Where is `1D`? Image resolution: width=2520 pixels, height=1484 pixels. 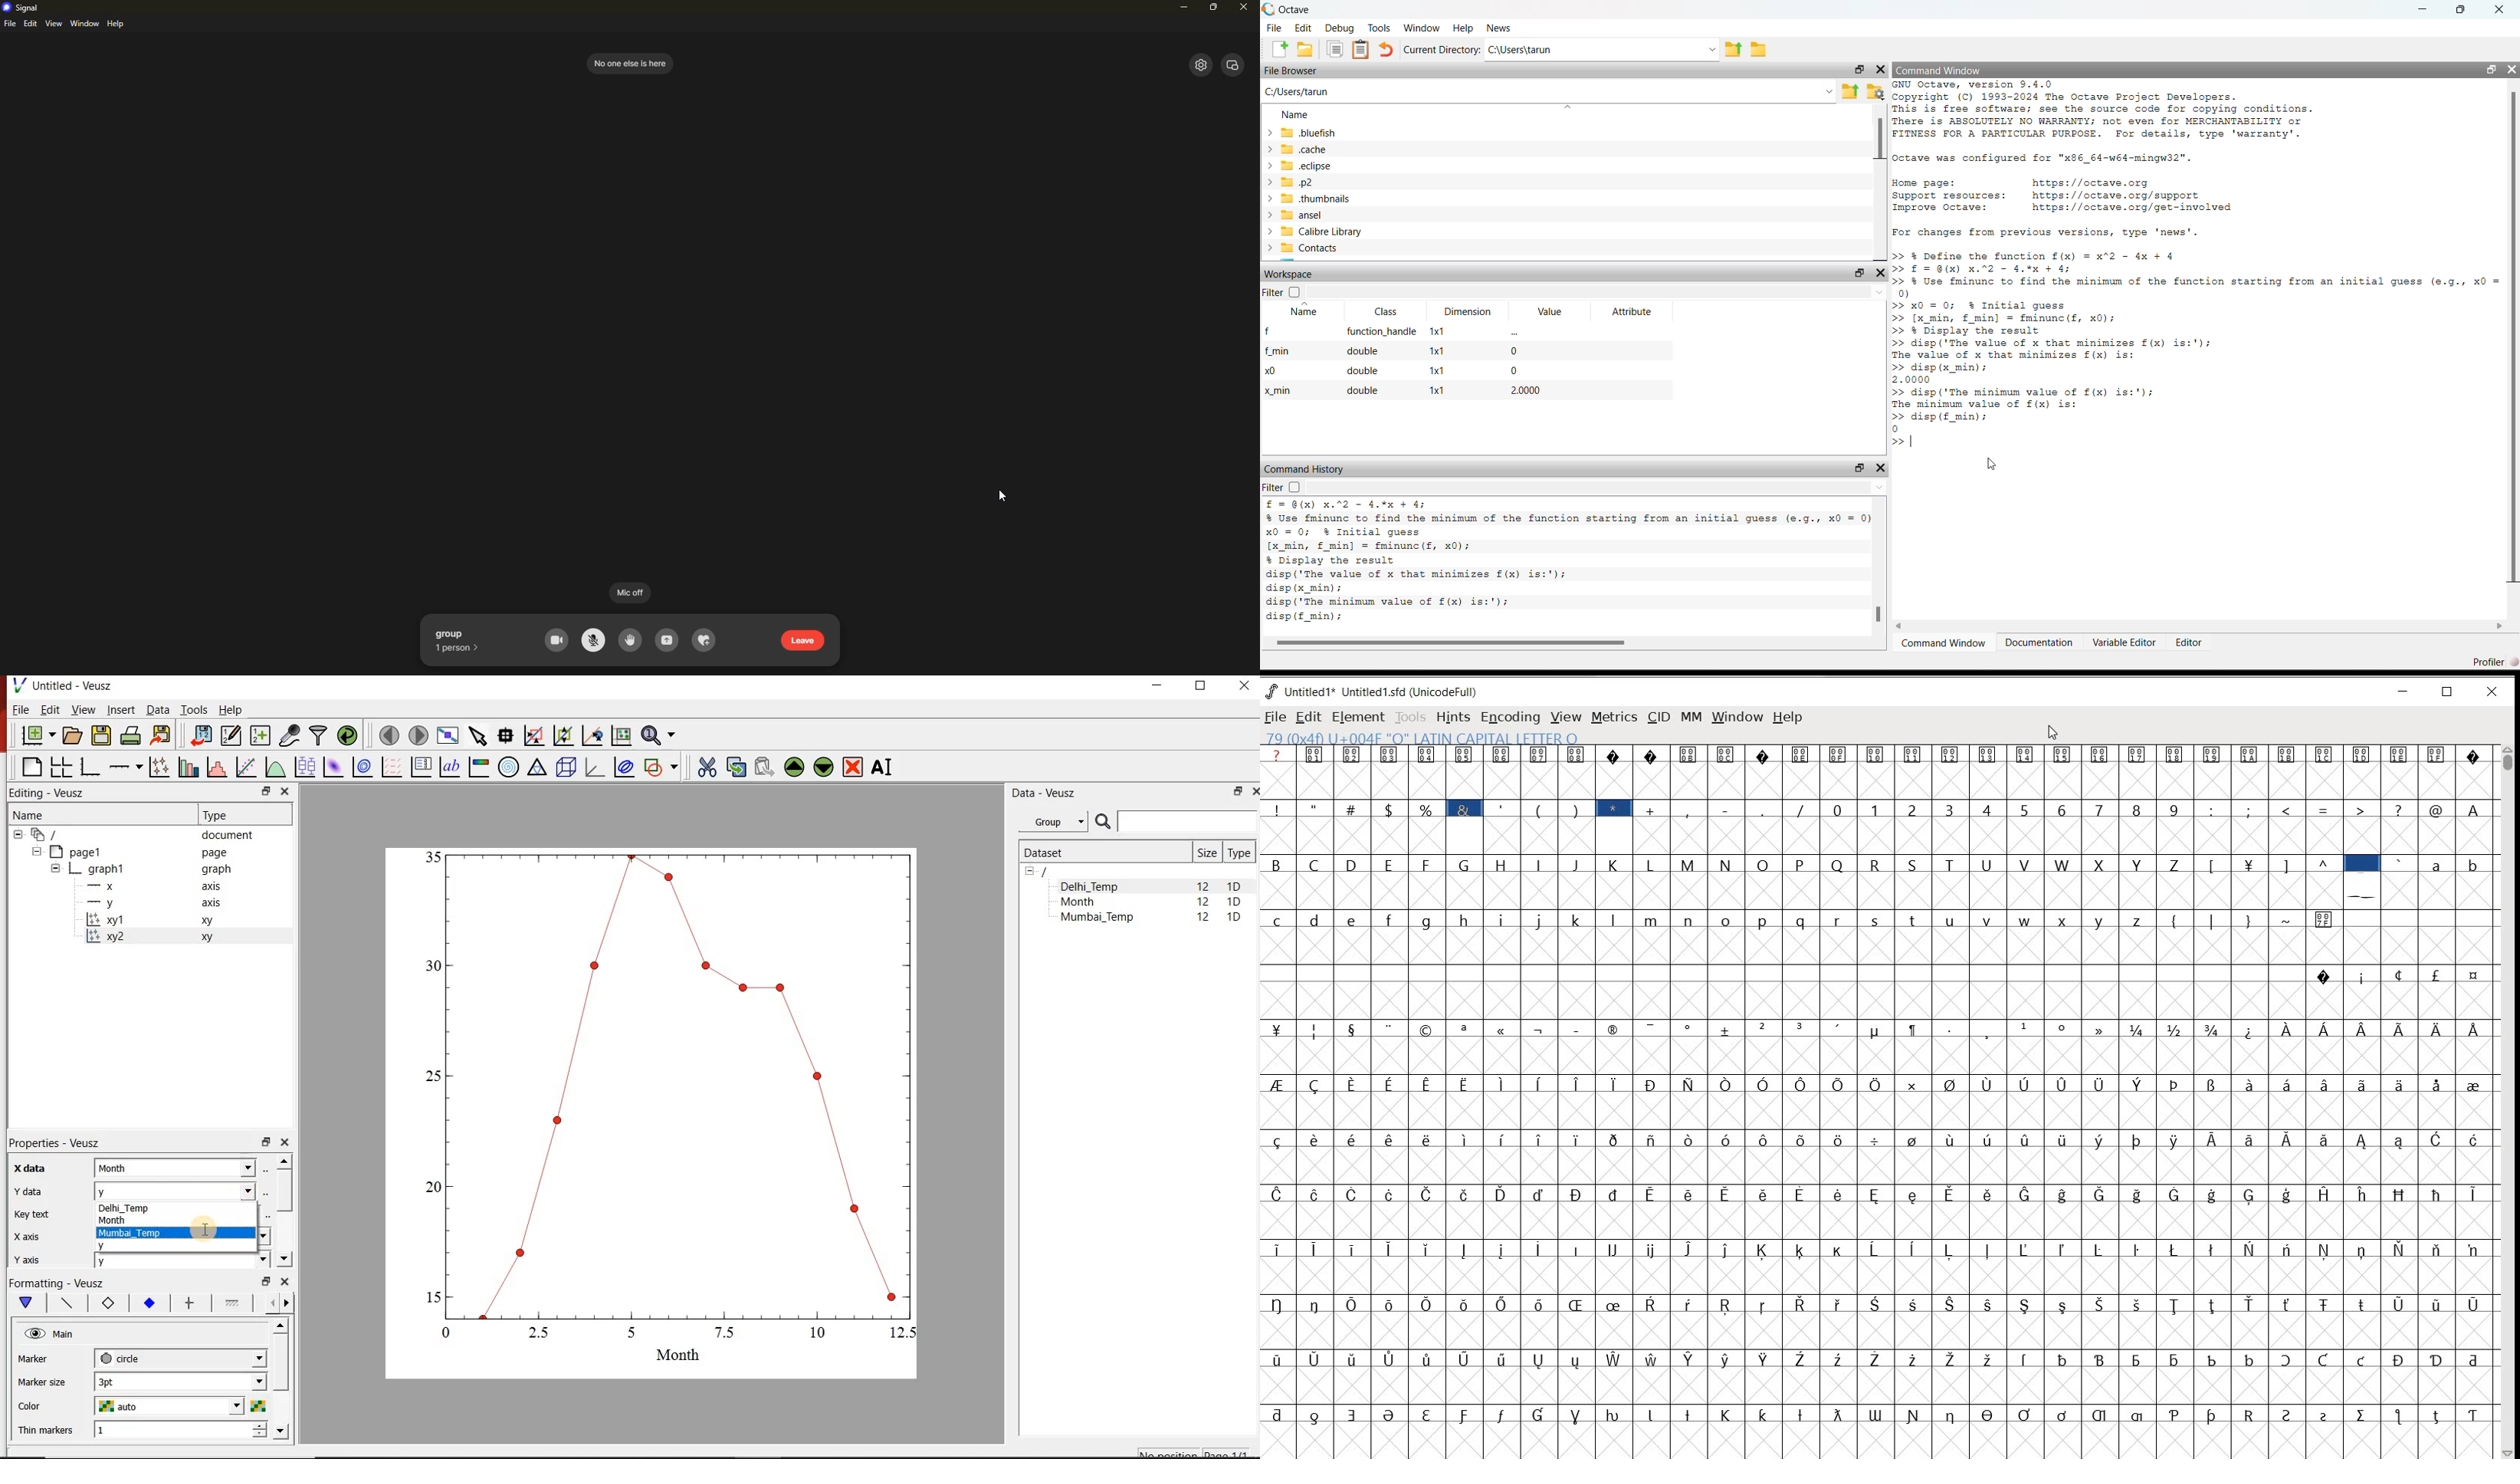
1D is located at coordinates (1234, 919).